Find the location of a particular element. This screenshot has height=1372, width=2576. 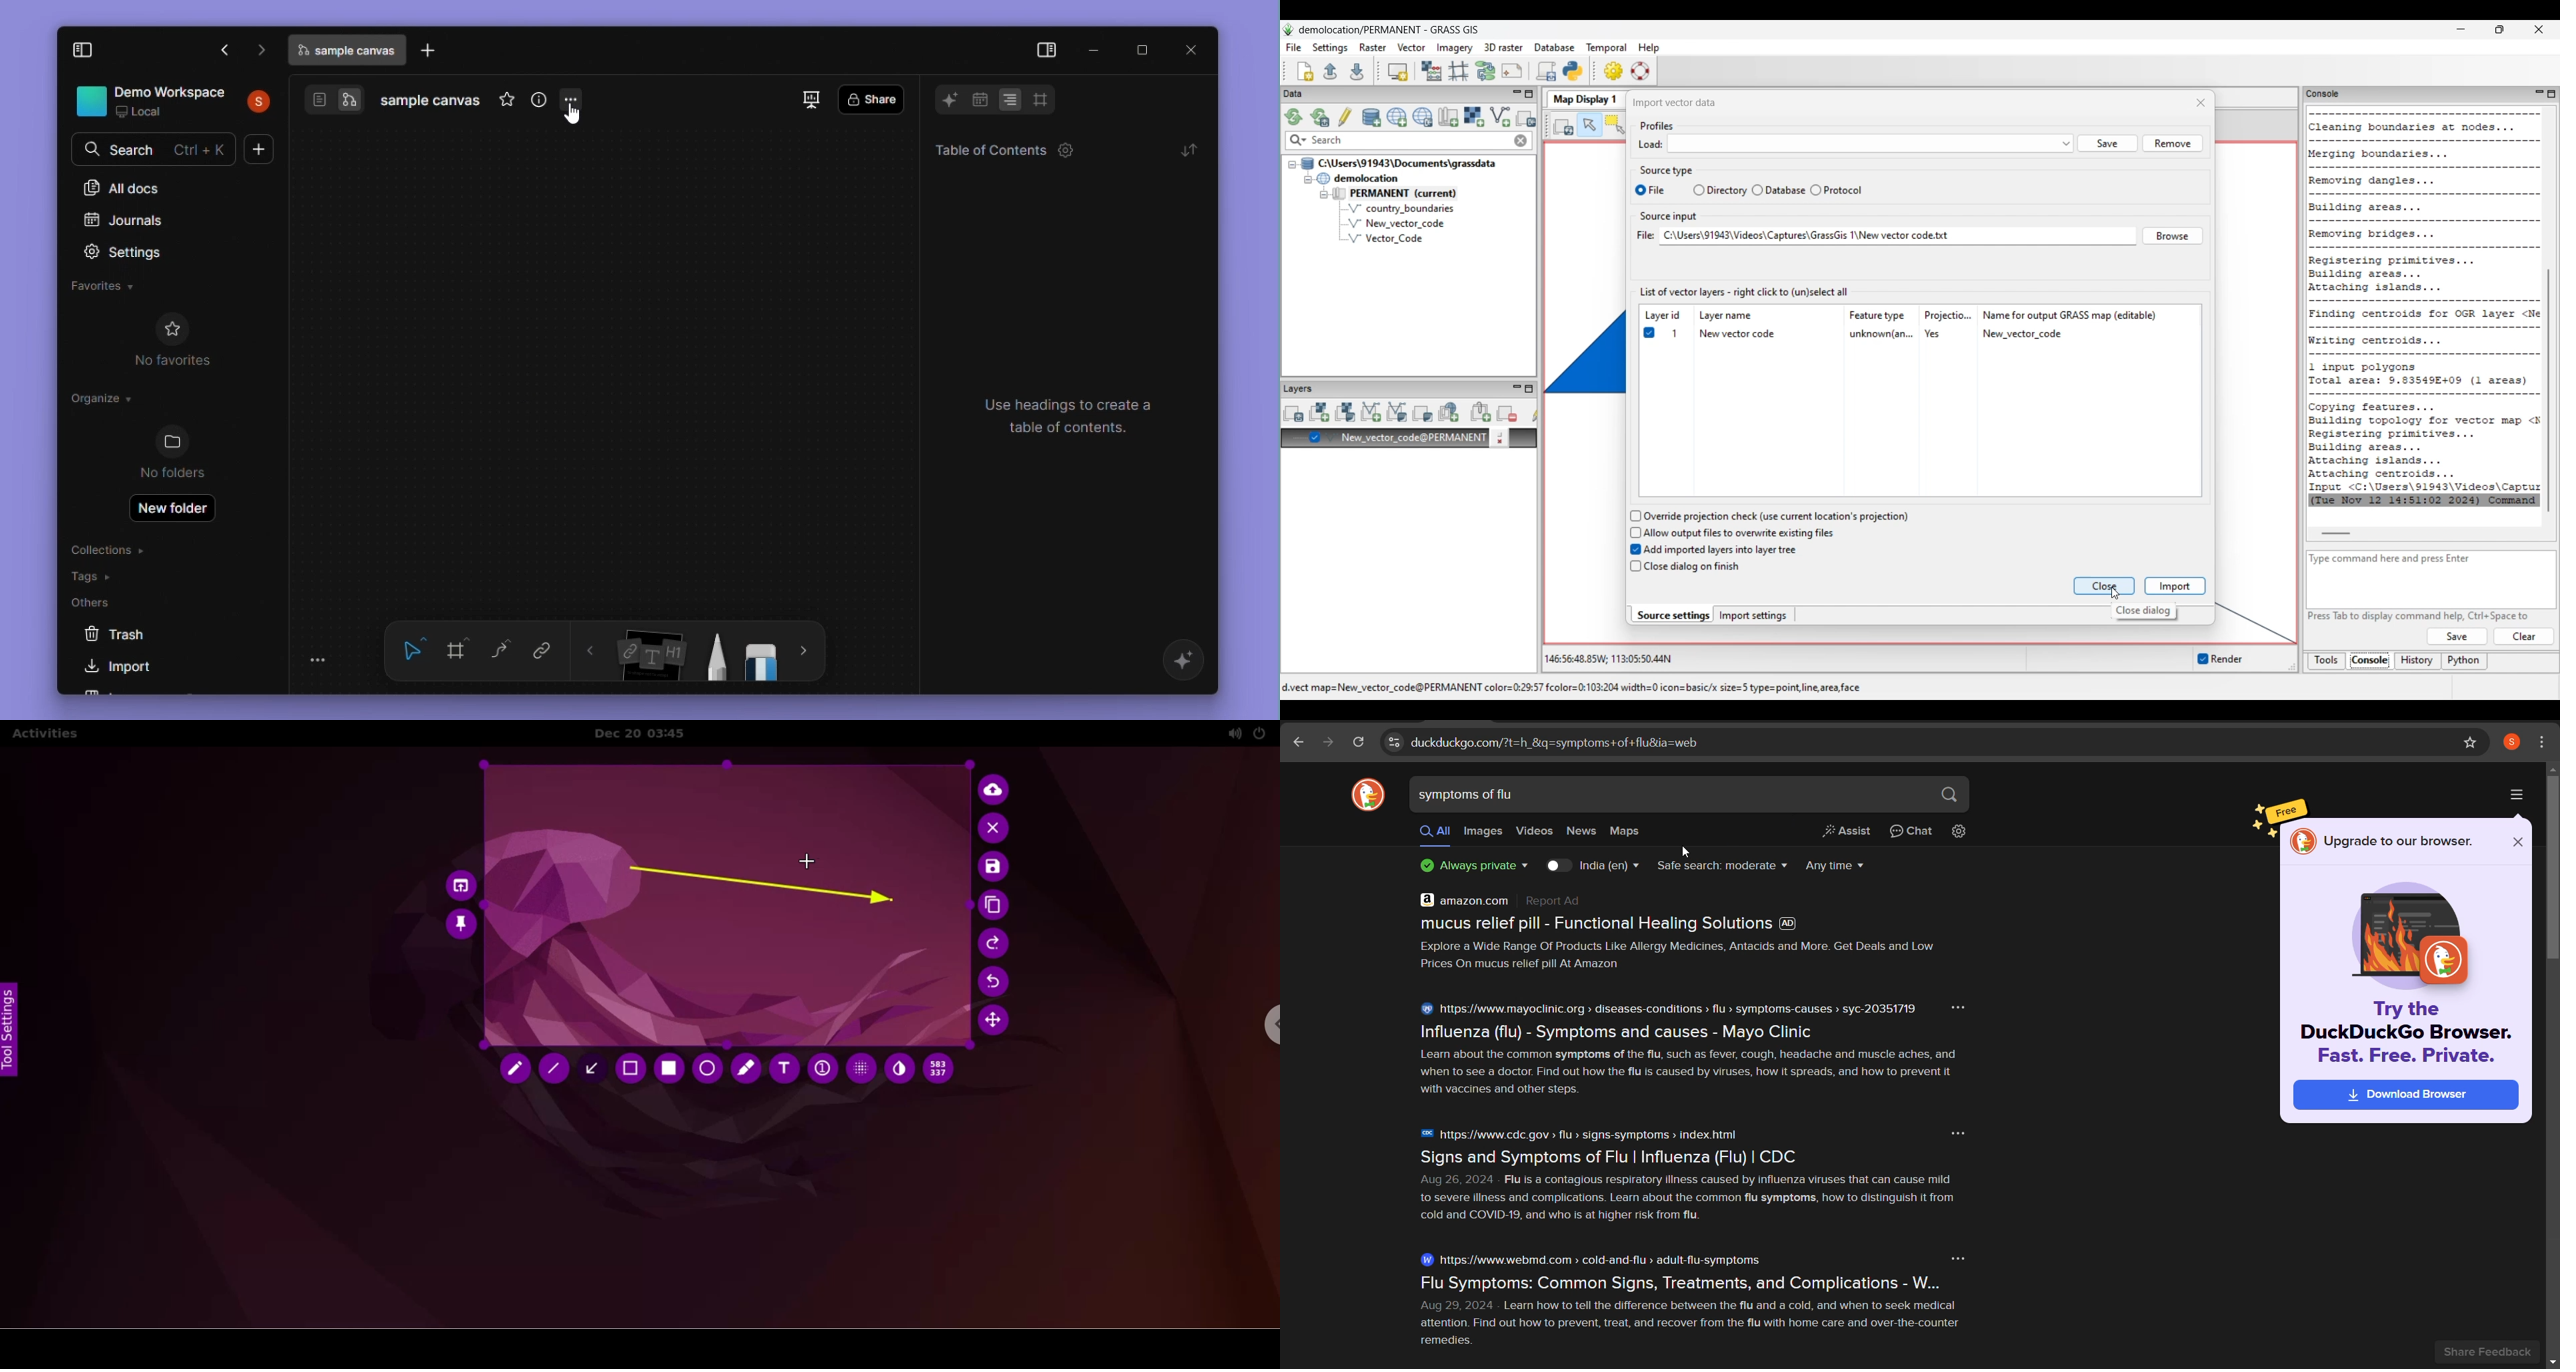

duckduckgo logo is located at coordinates (1367, 797).